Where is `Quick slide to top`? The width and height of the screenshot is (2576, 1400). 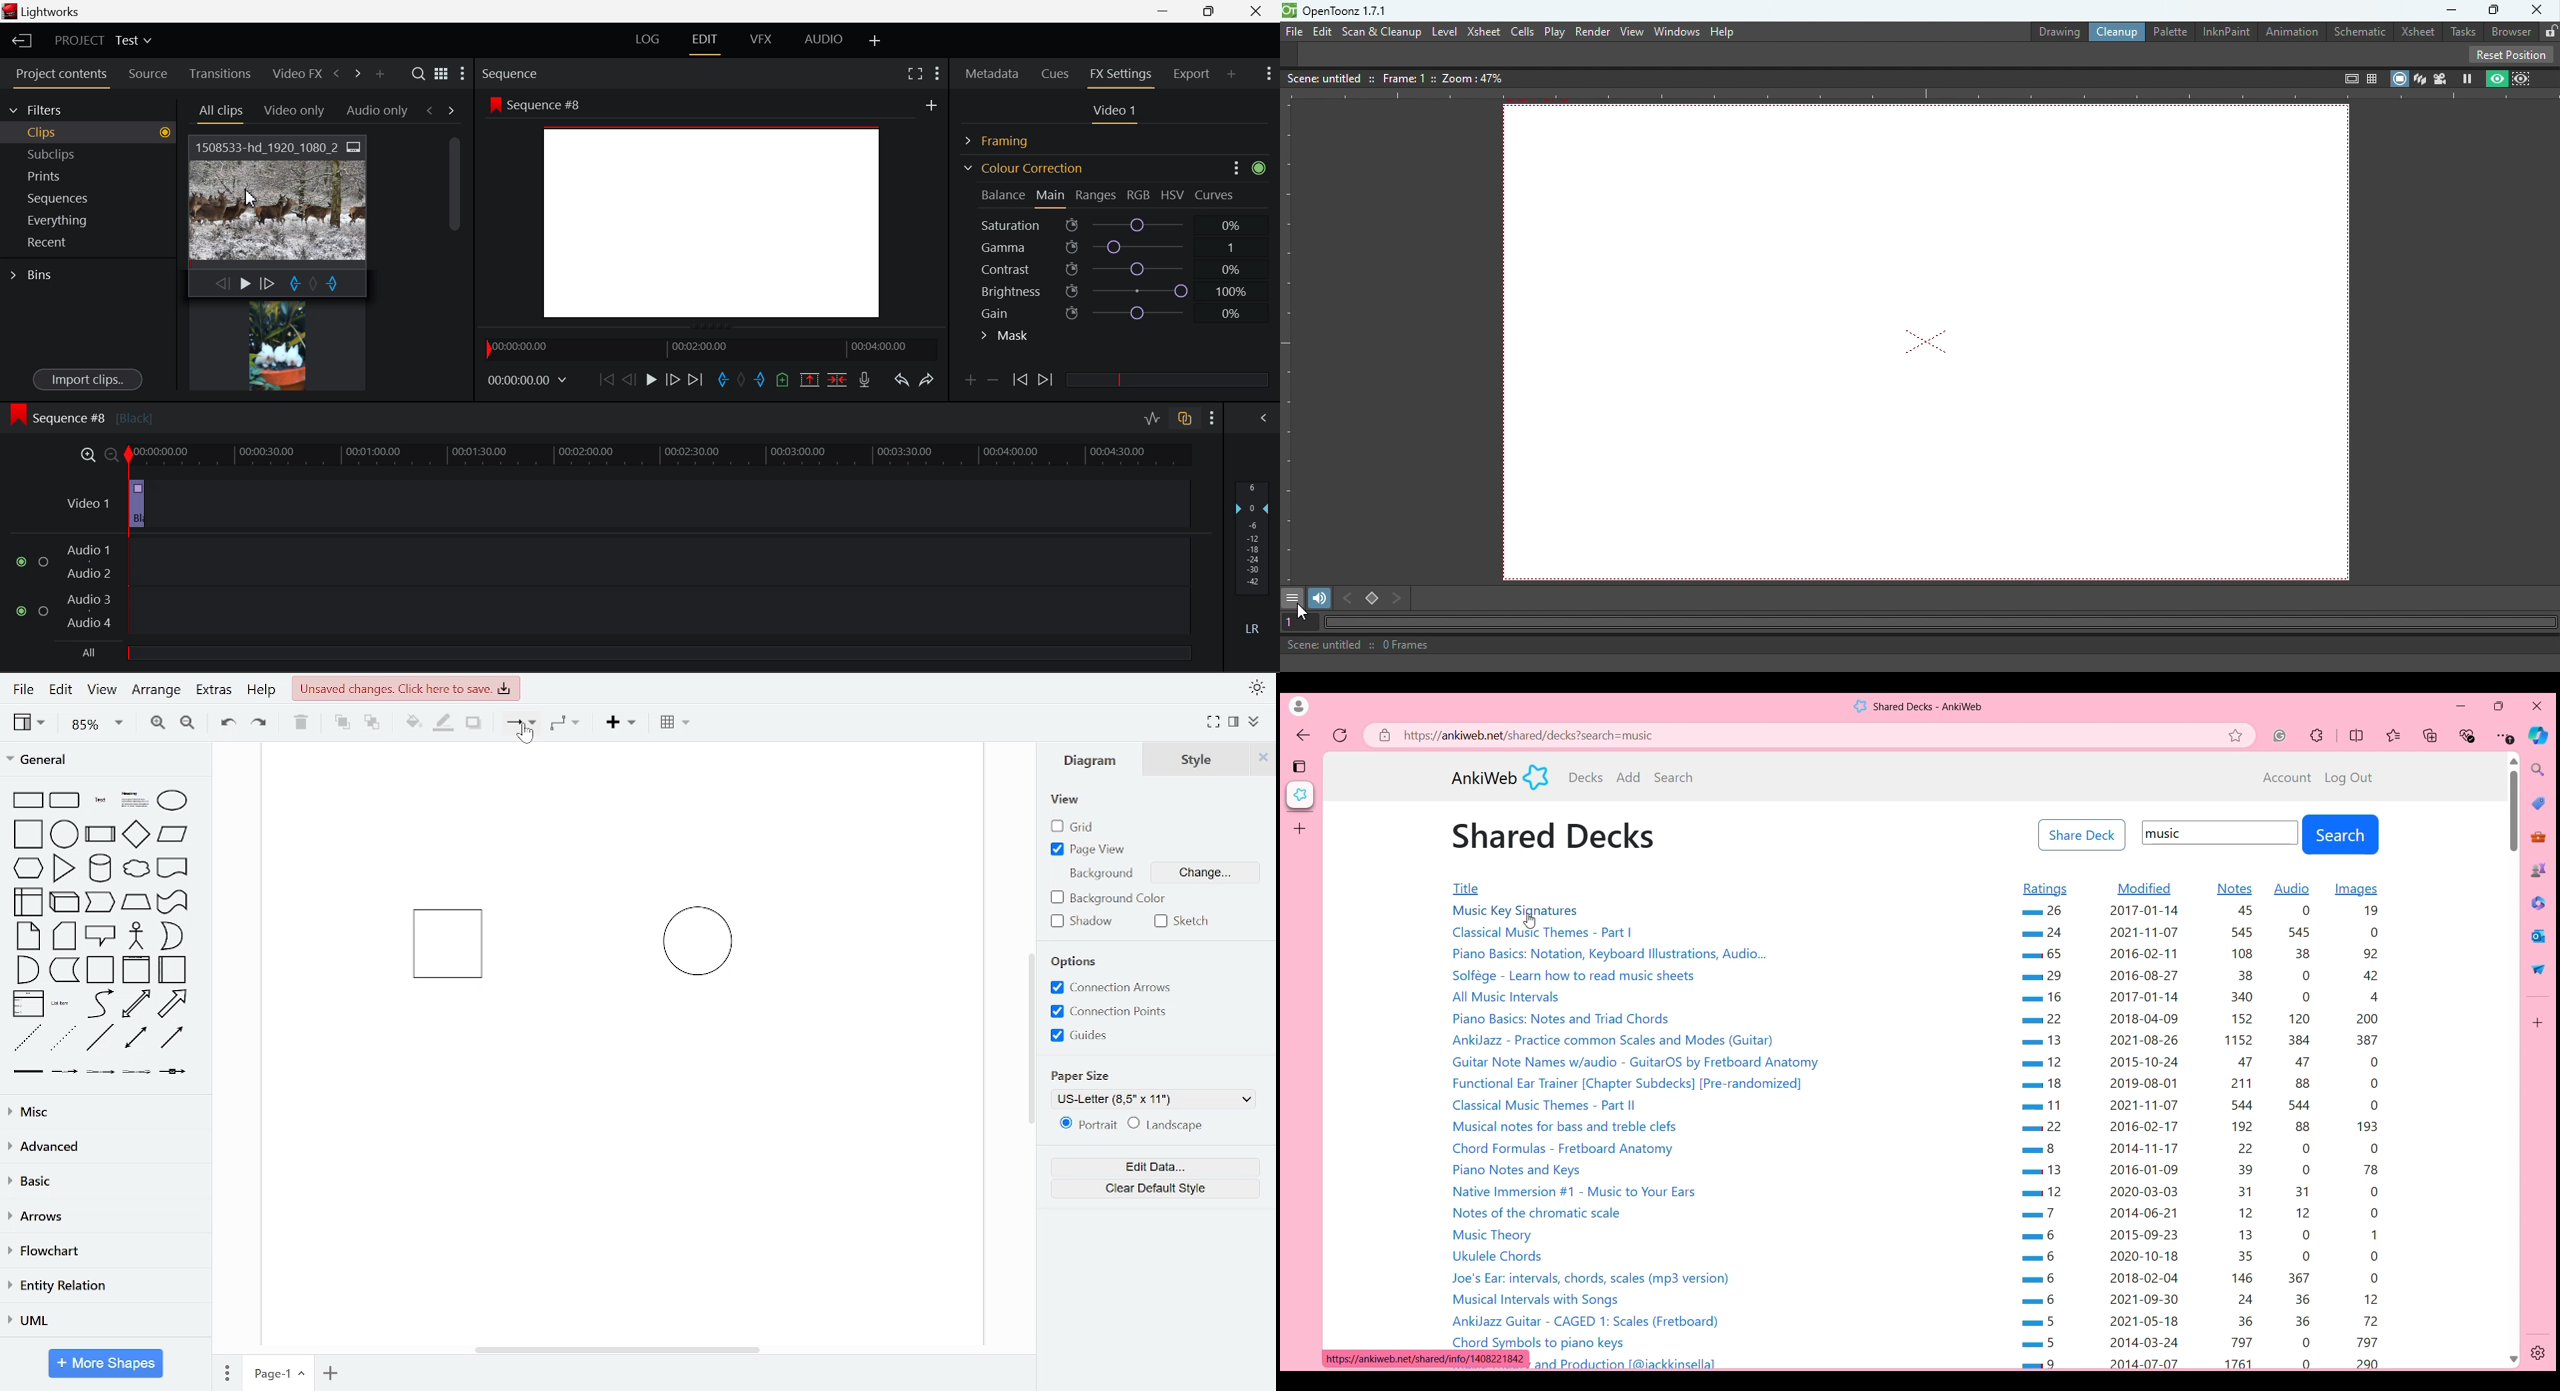 Quick slide to top is located at coordinates (2514, 761).